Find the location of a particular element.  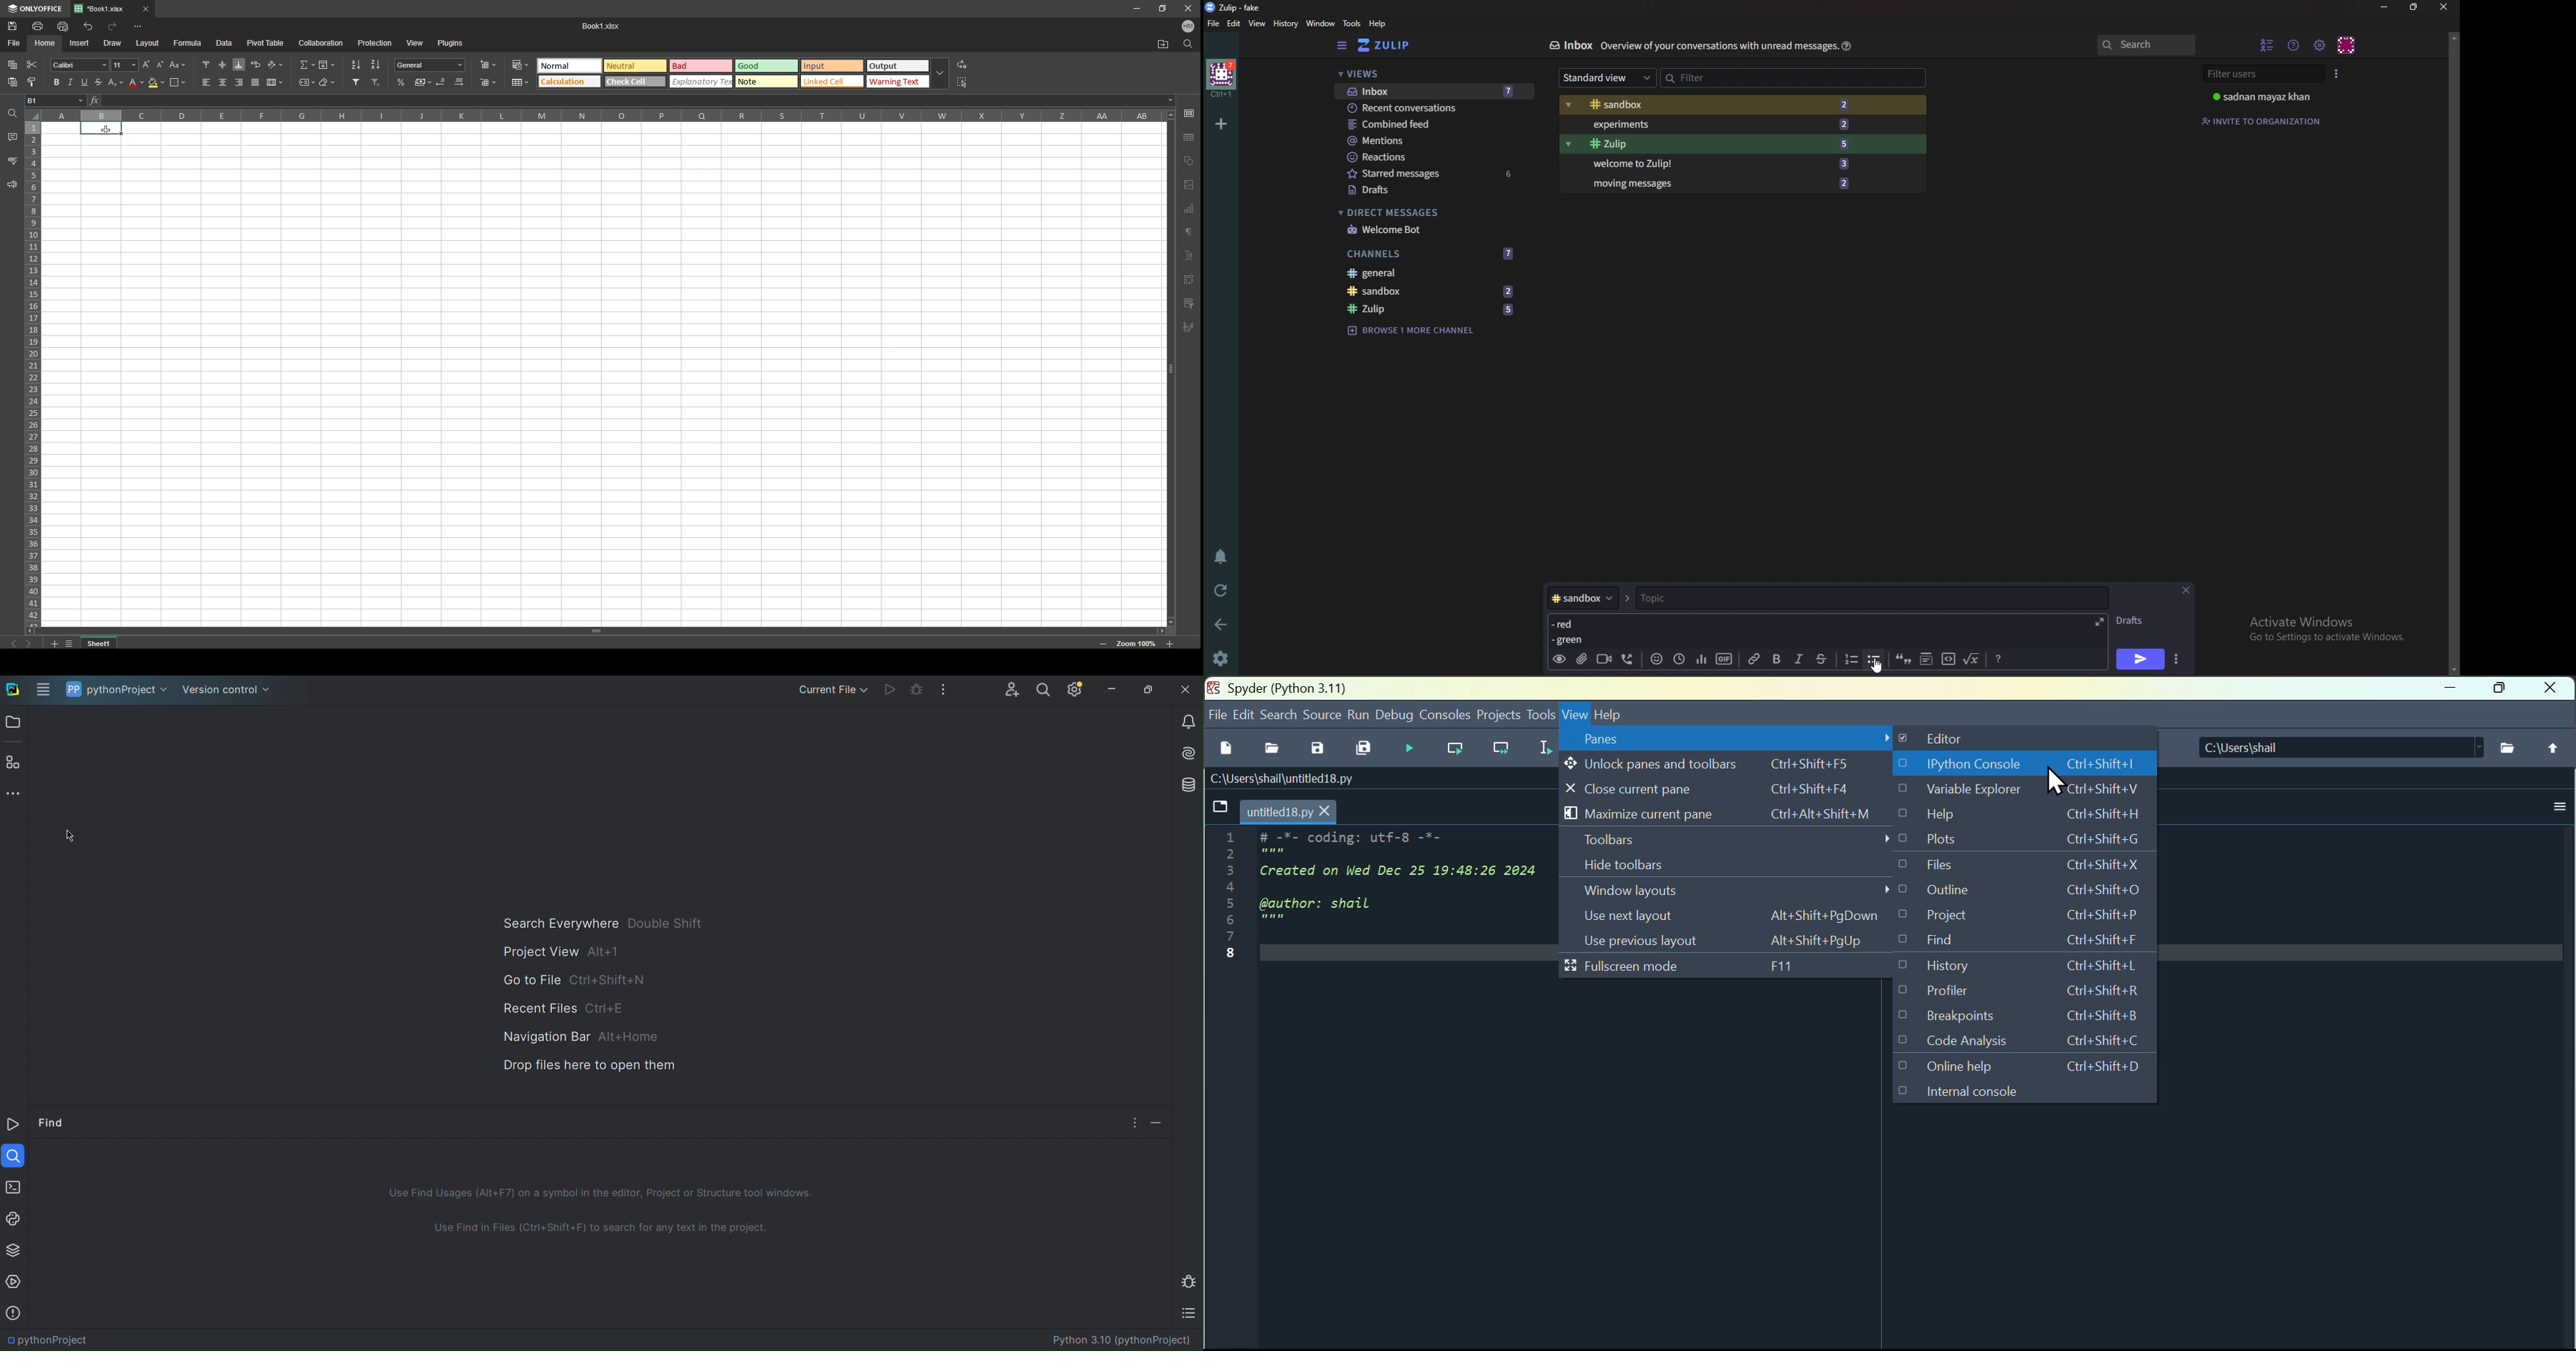

Add organization is located at coordinates (1220, 123).